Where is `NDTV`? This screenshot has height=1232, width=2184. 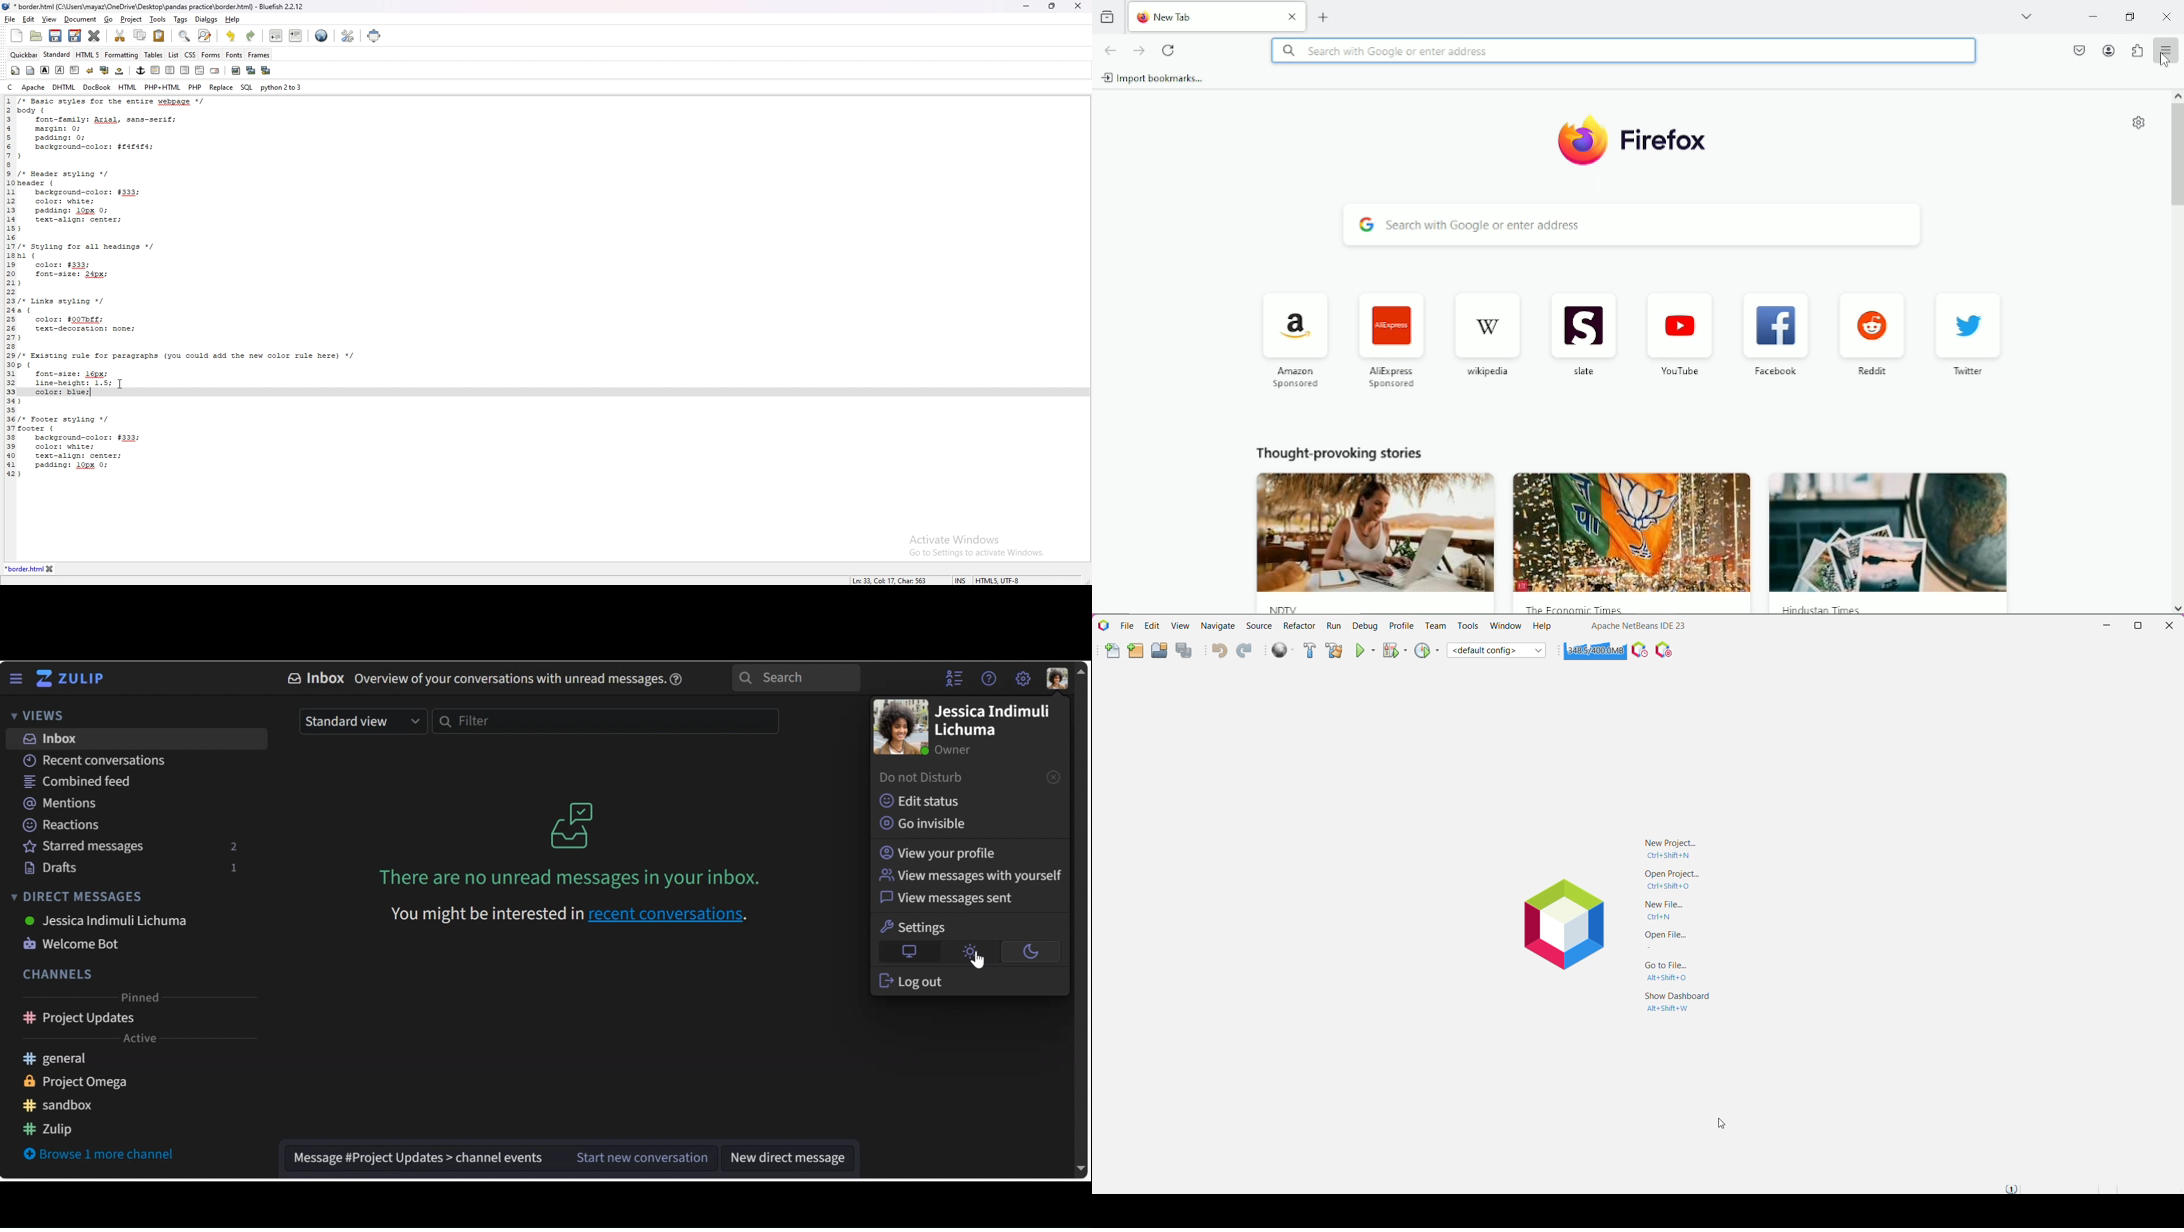 NDTV is located at coordinates (1377, 606).